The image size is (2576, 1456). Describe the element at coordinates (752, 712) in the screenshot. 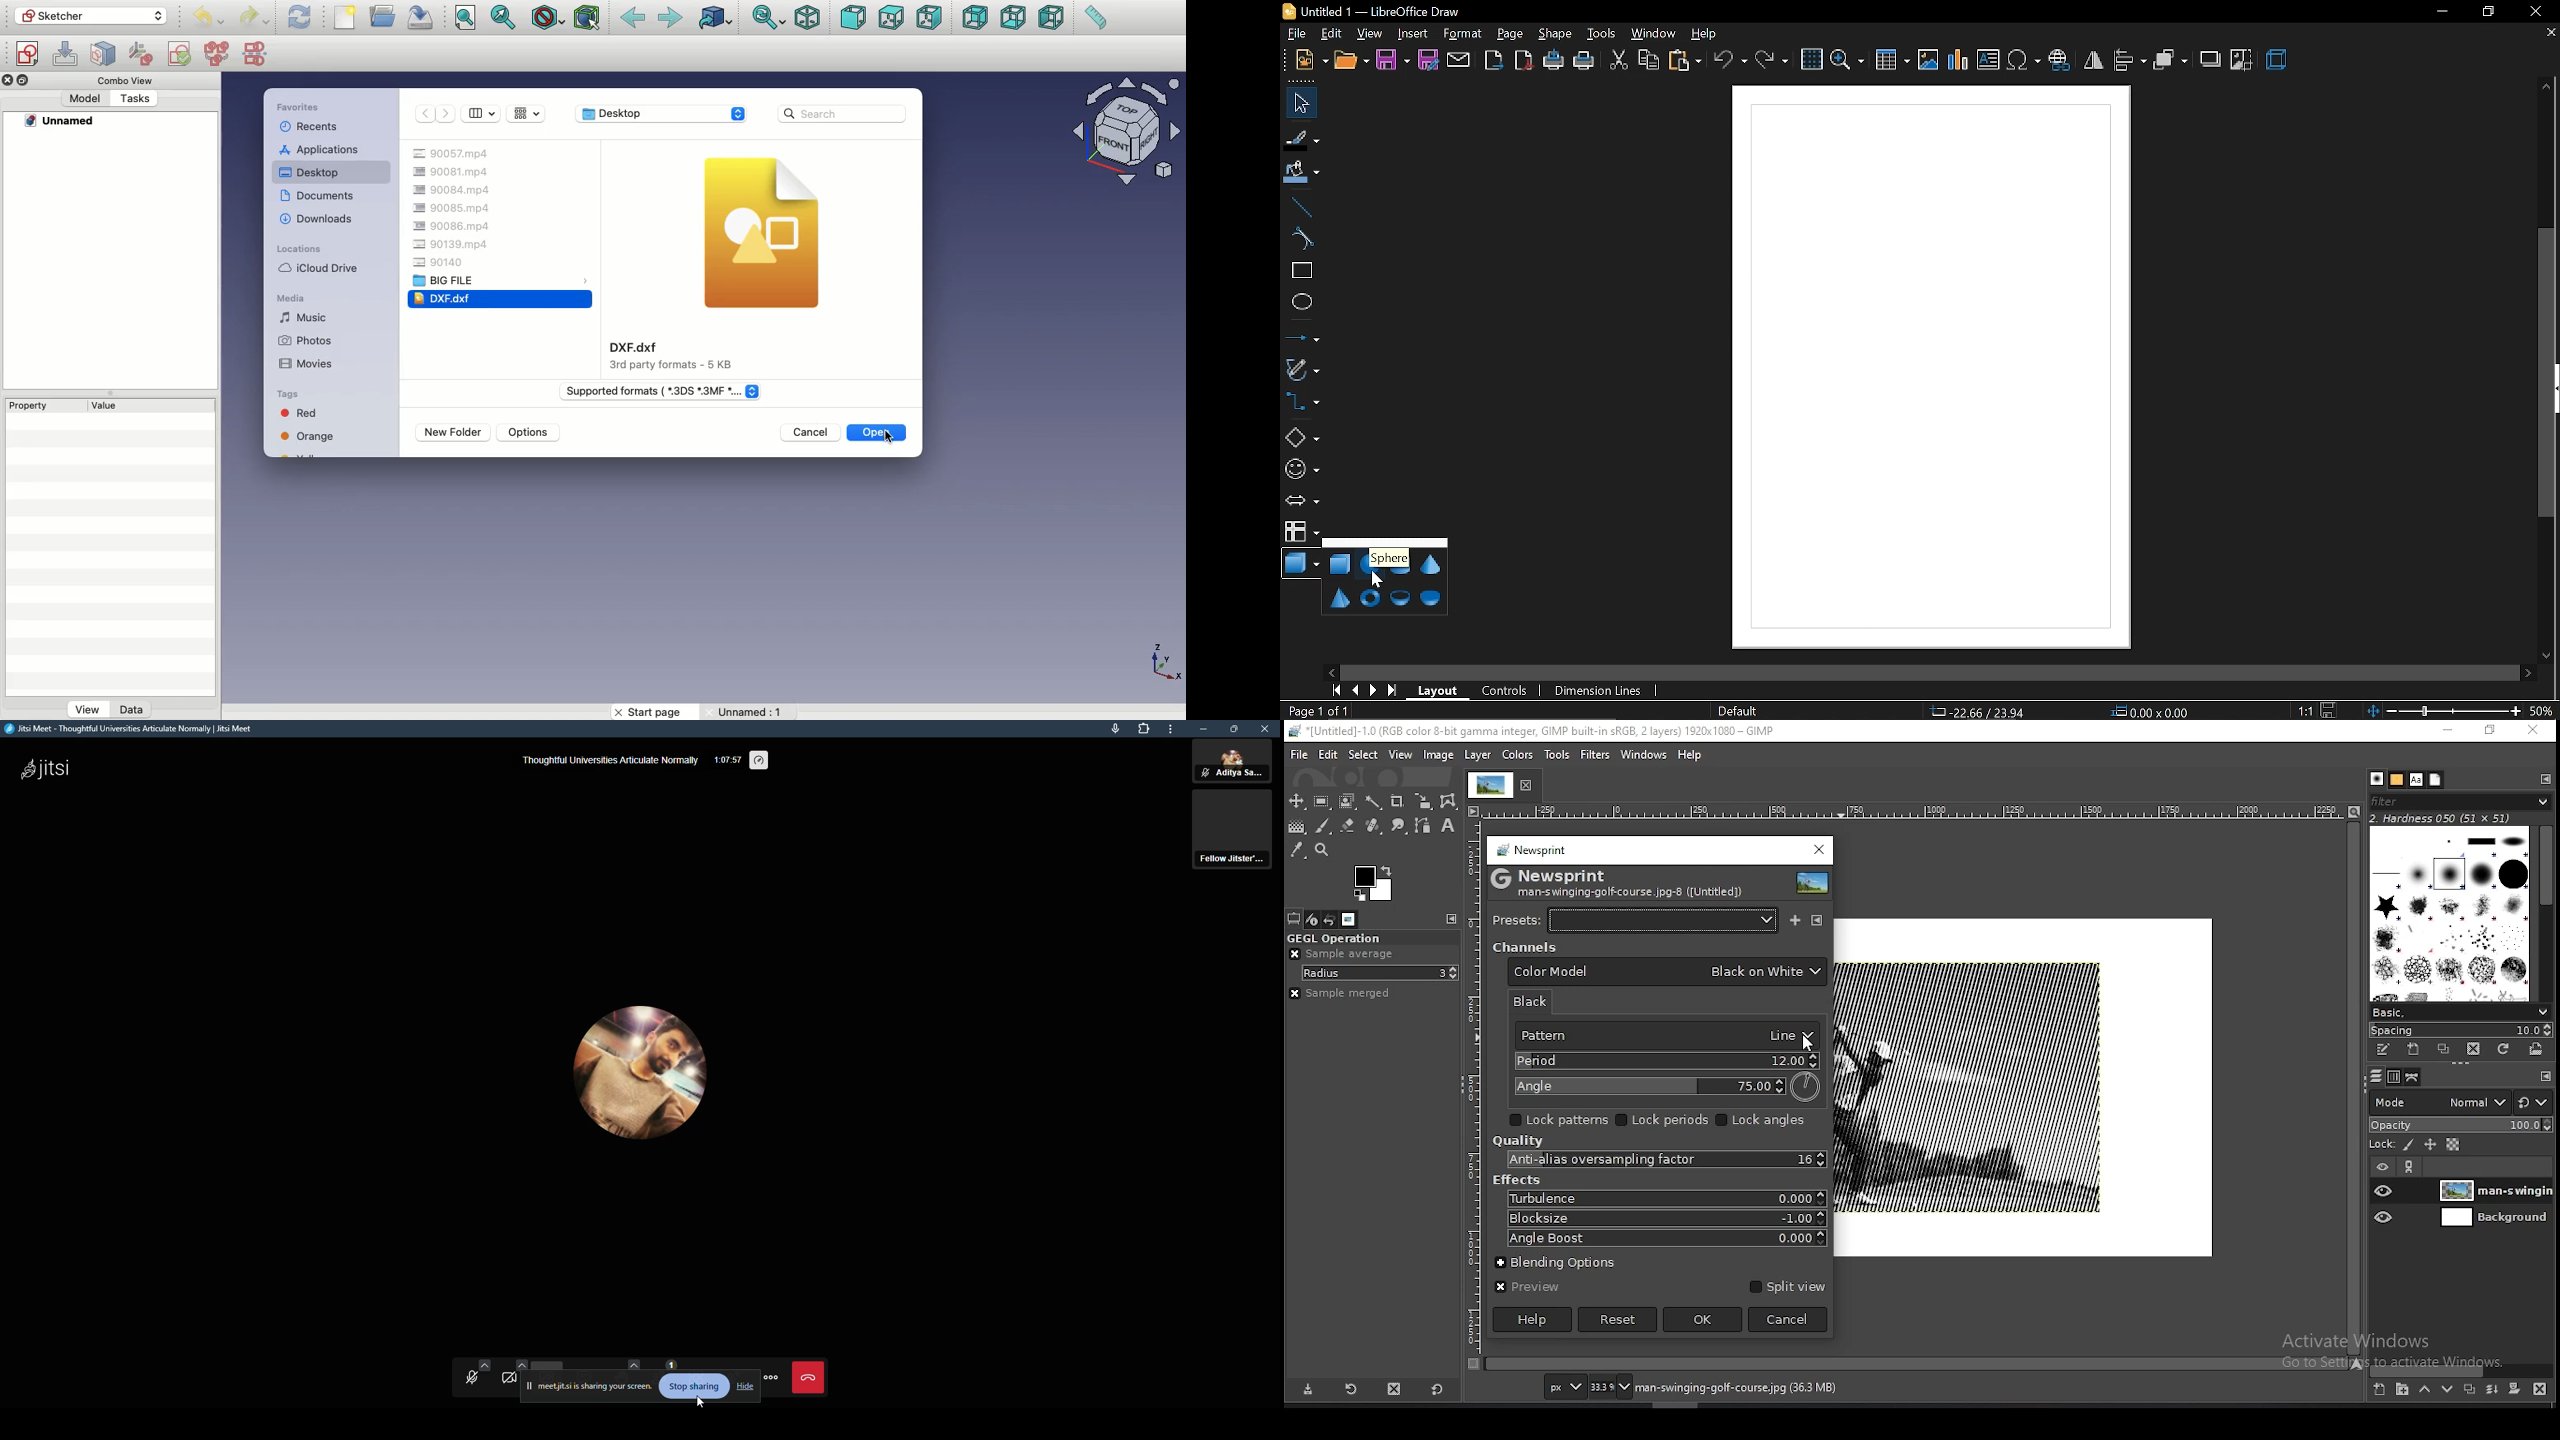

I see `Unnamed: 1` at that location.